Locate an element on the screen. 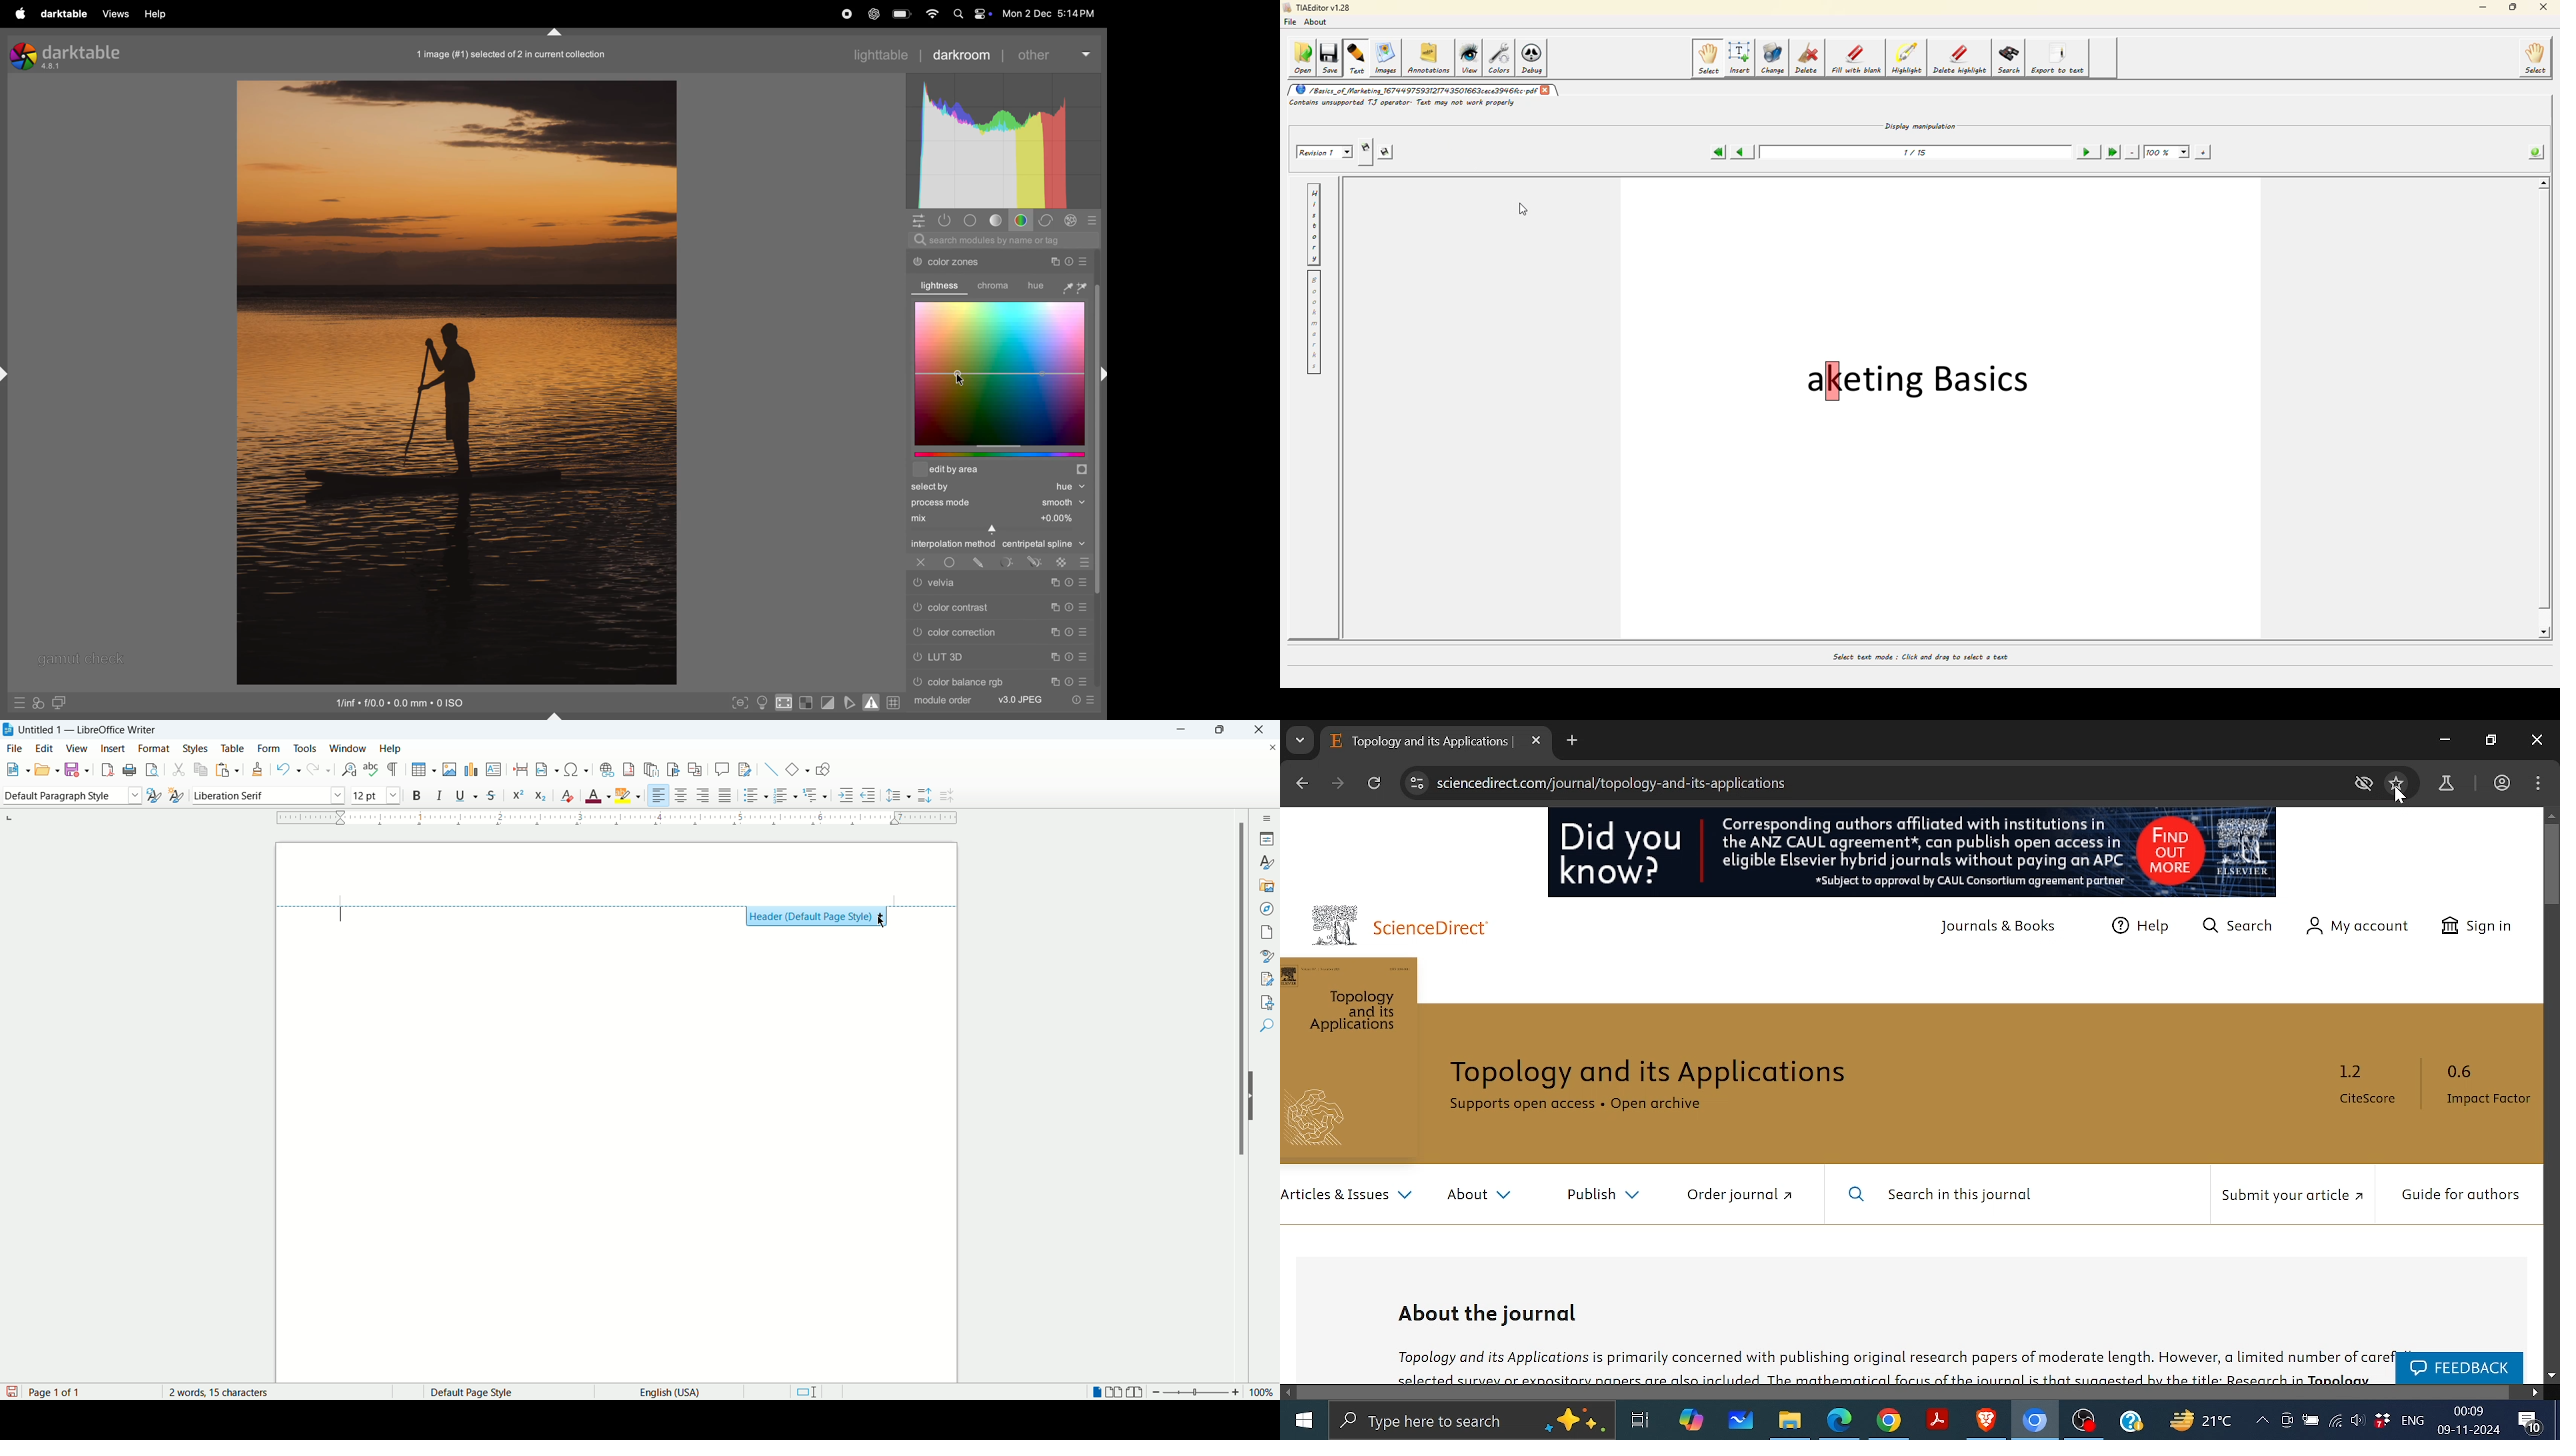  feedback is located at coordinates (2457, 1369).